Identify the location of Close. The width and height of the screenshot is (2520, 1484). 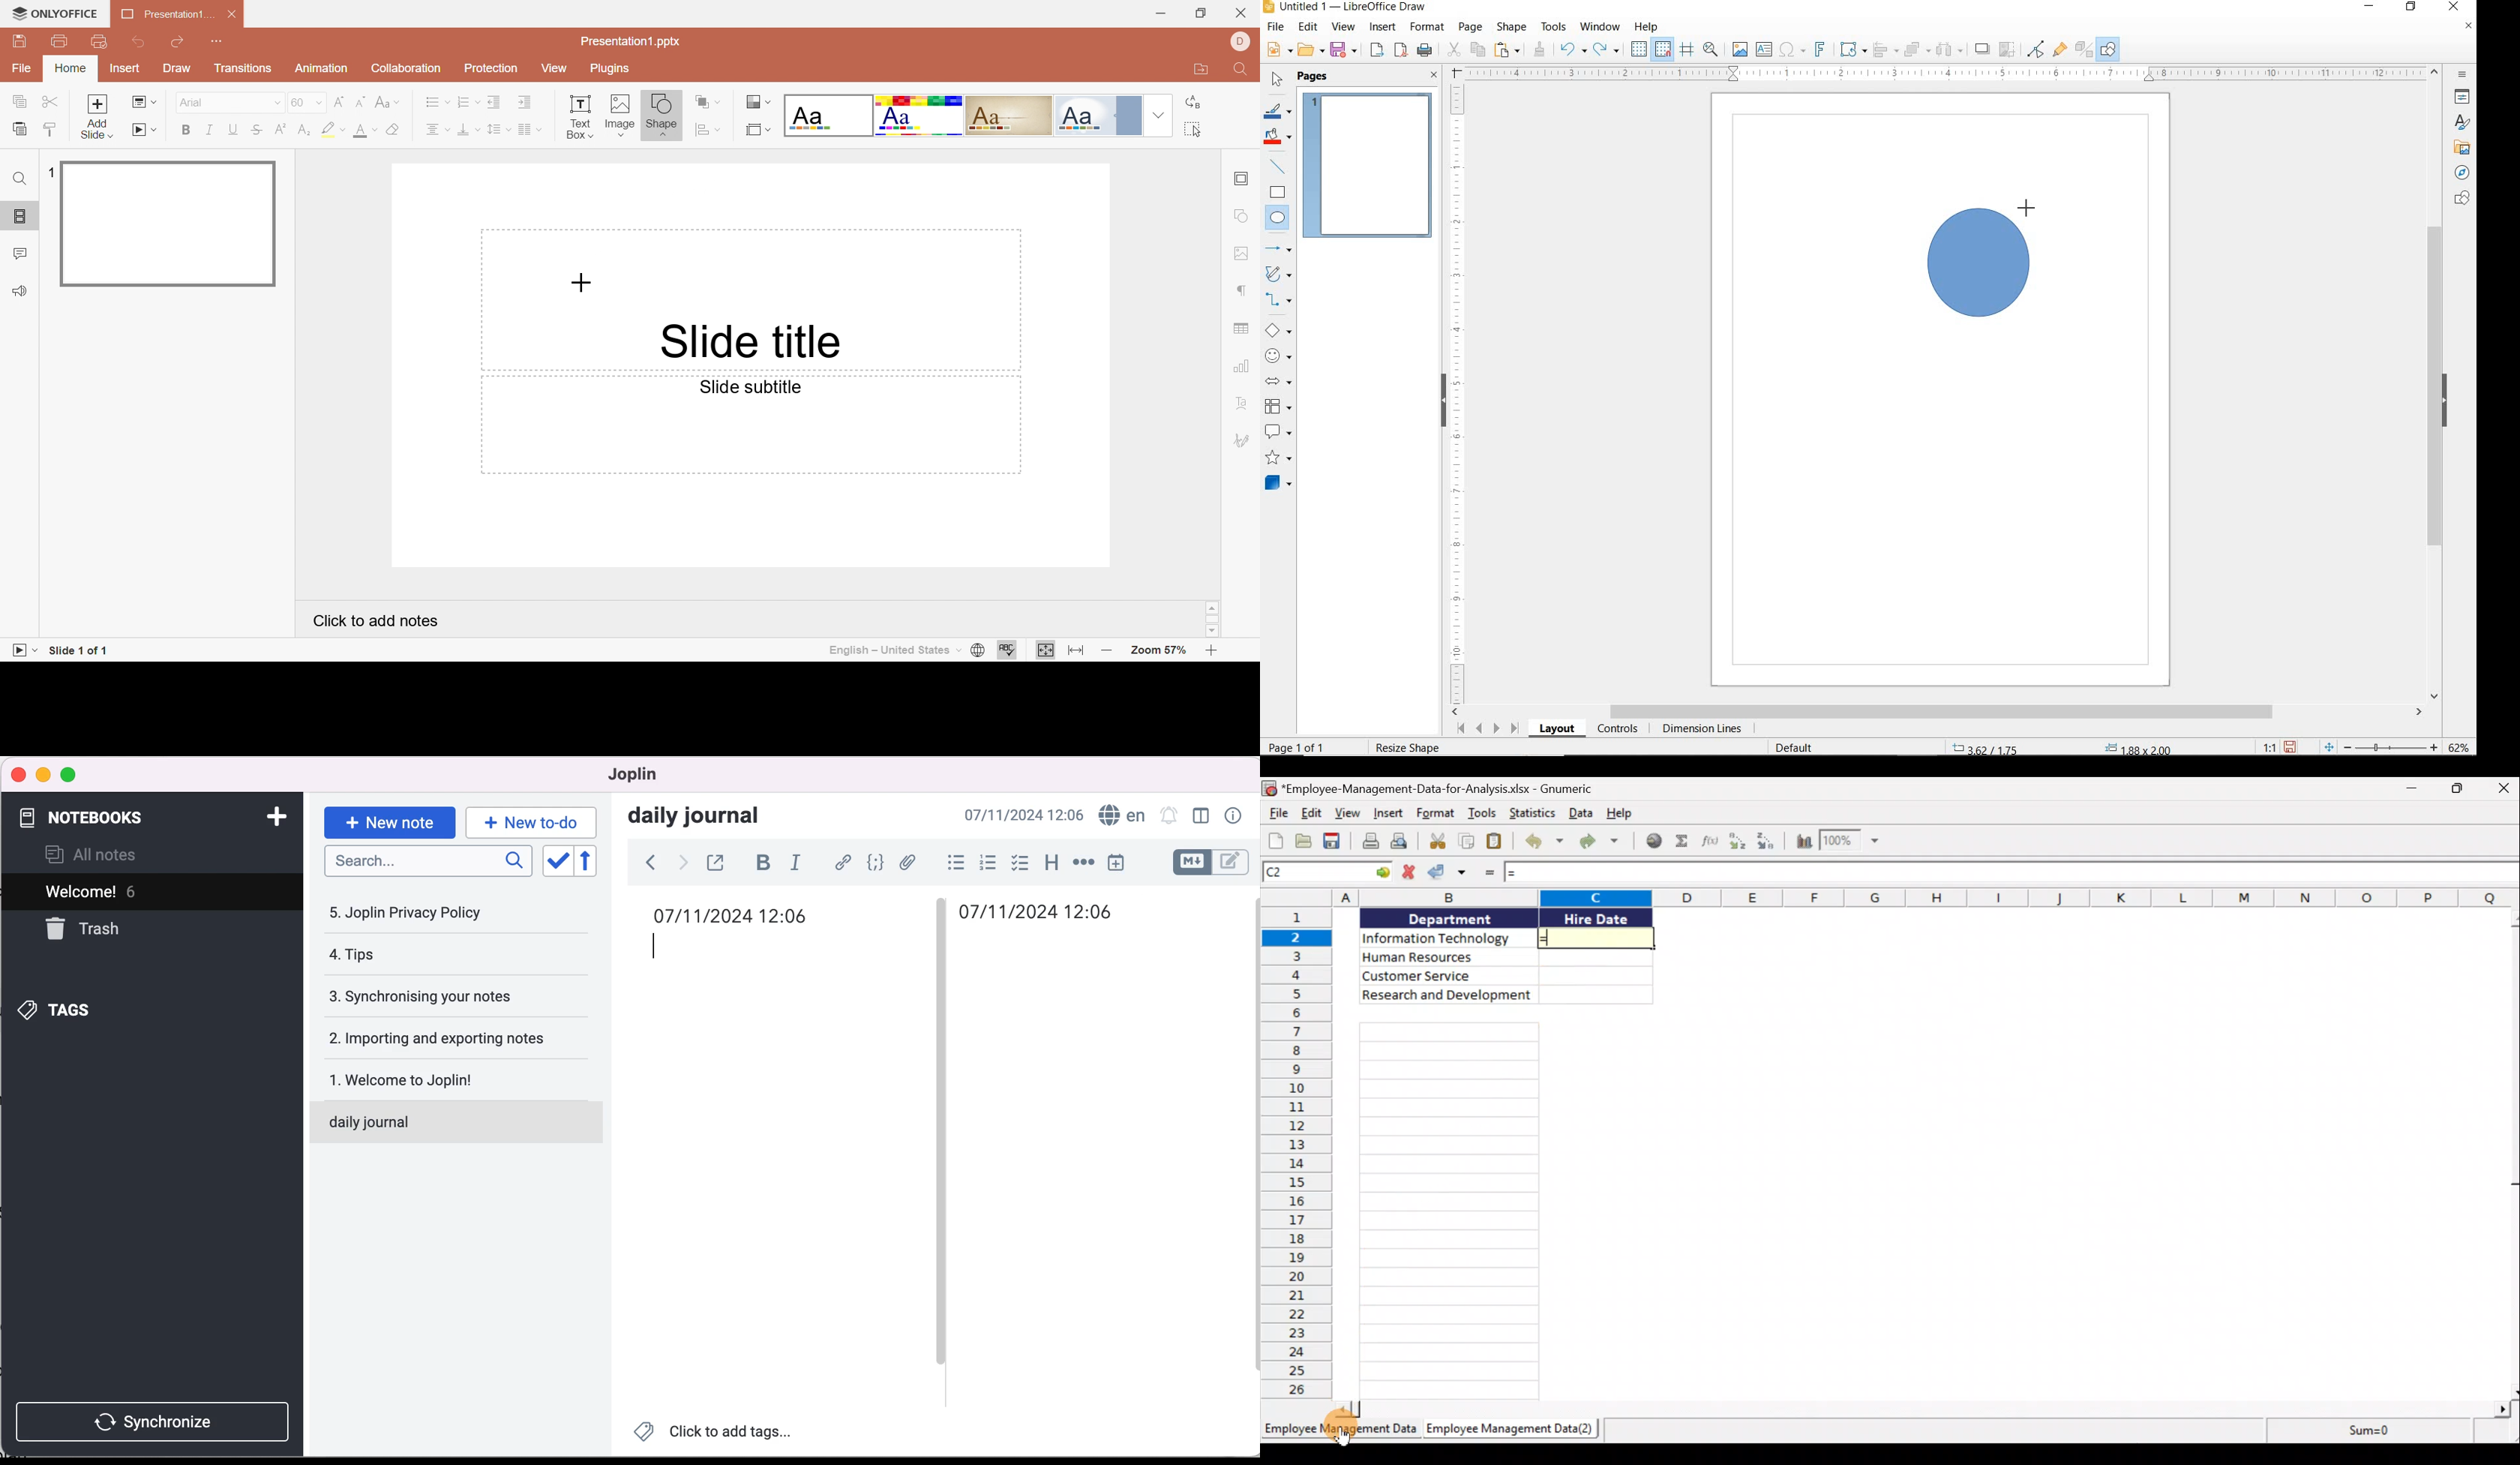
(235, 14).